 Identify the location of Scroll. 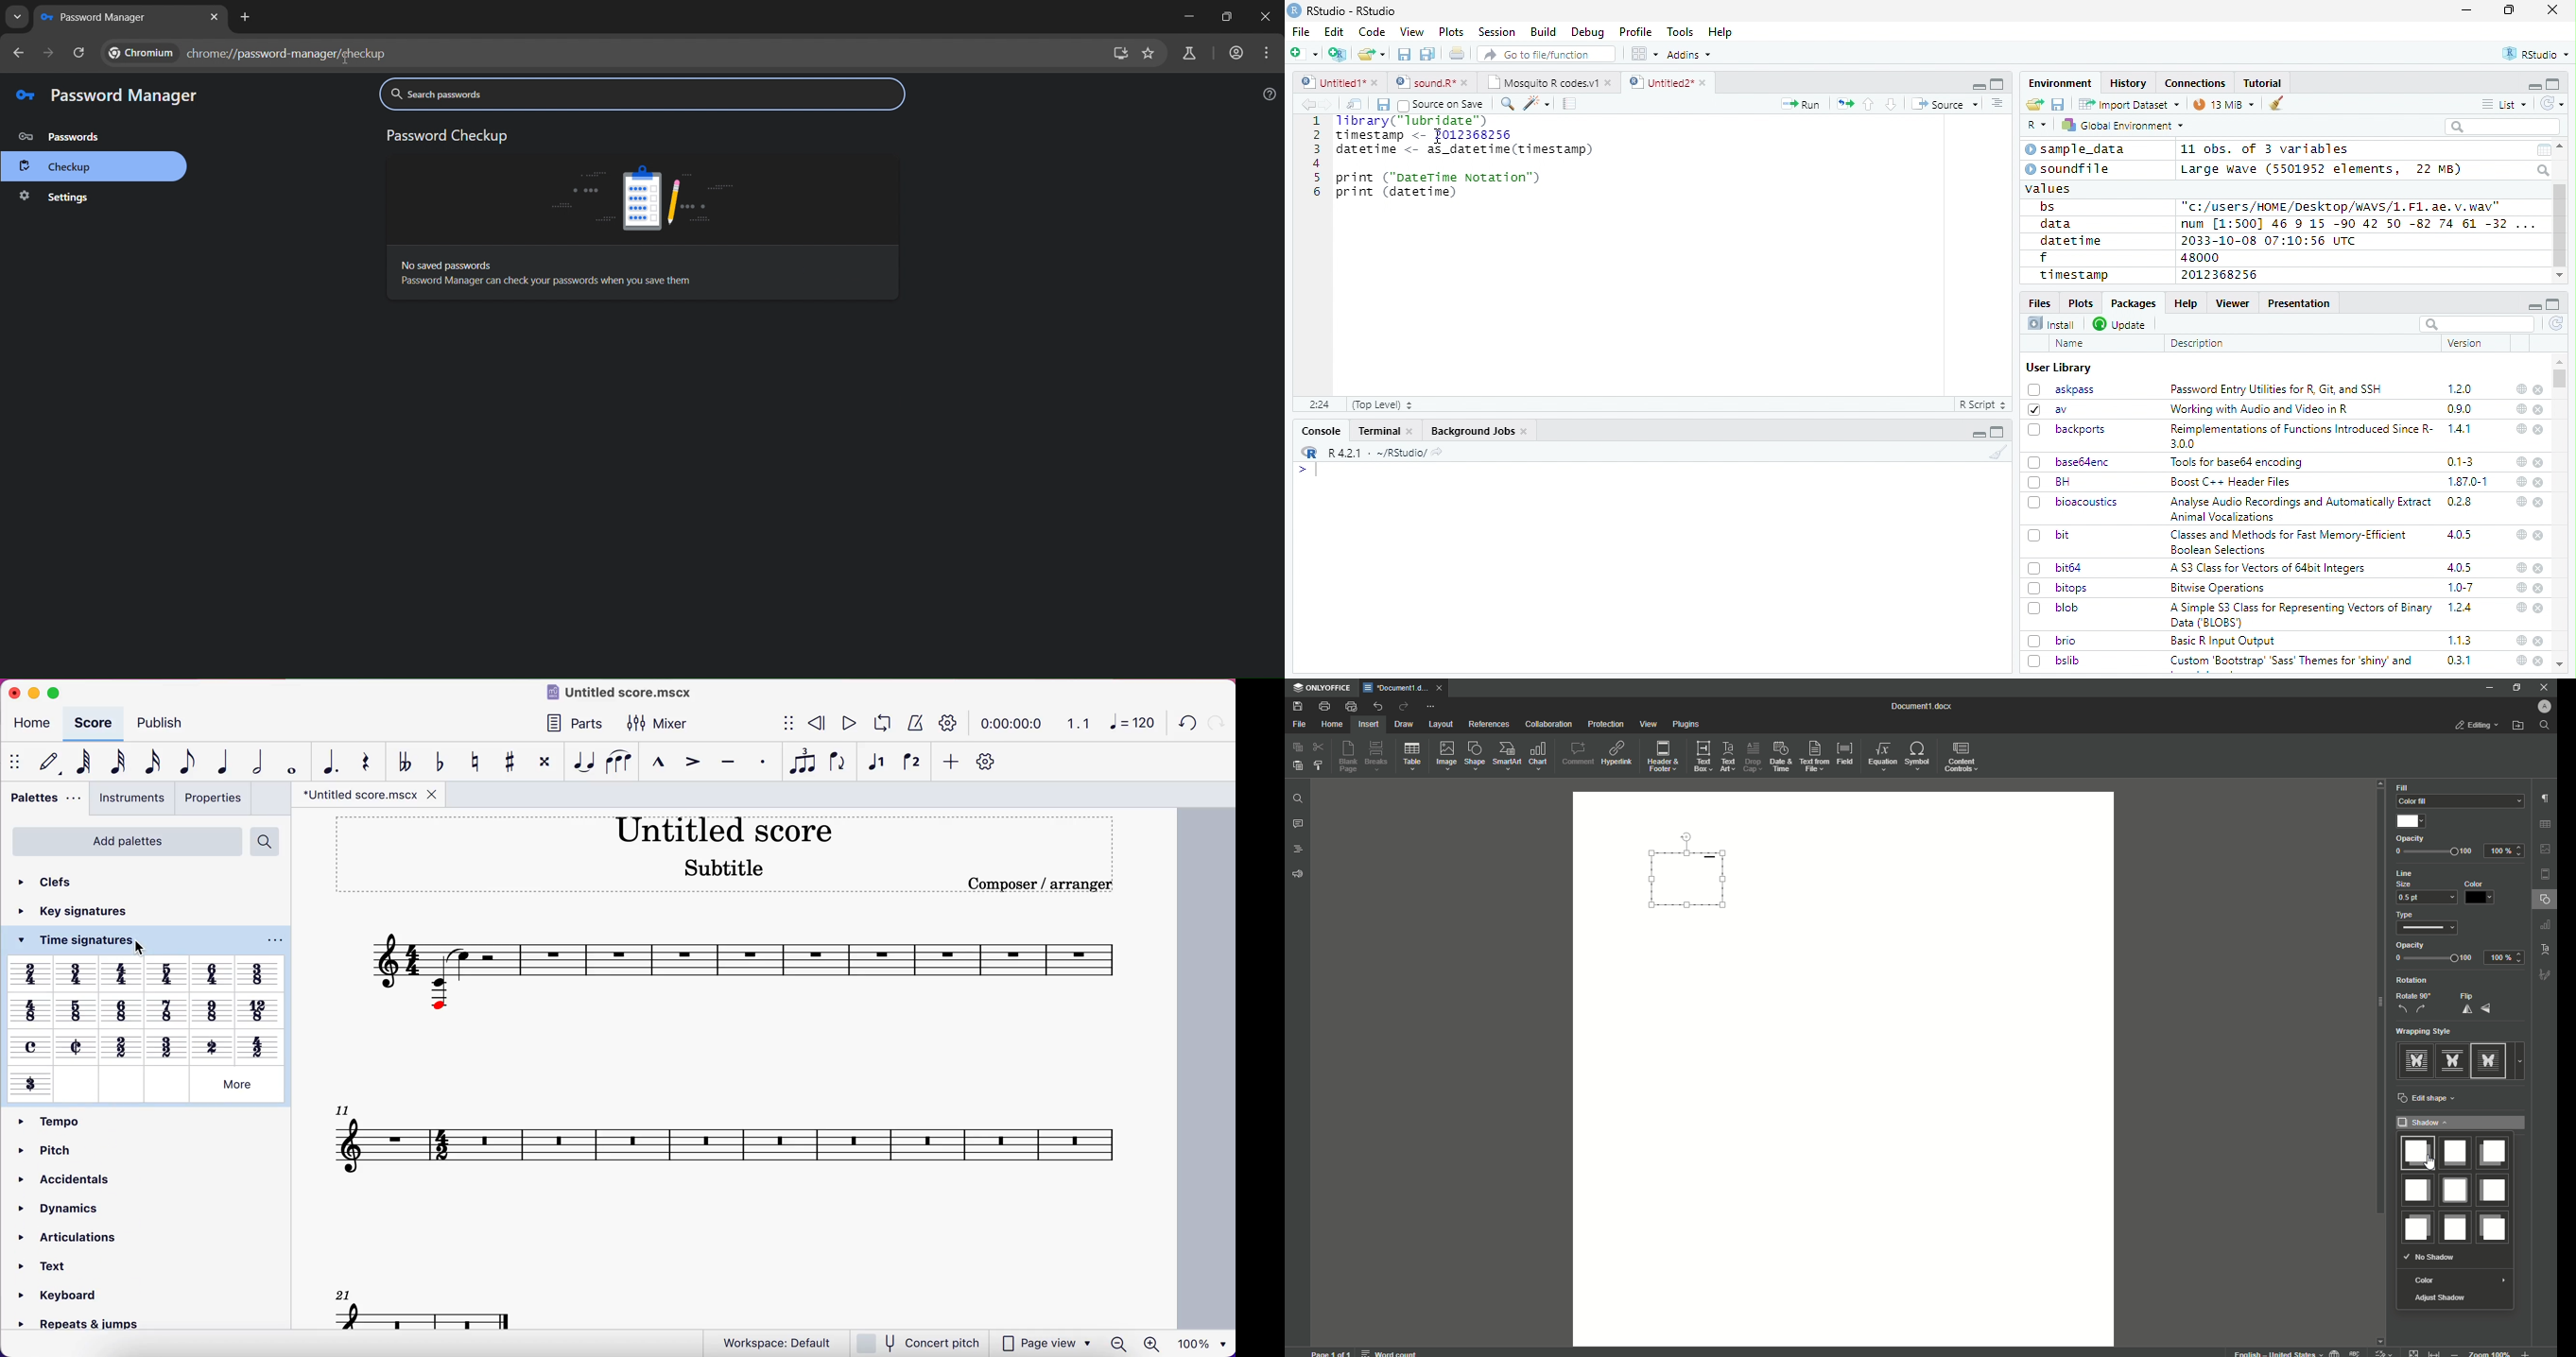
(2378, 1010).